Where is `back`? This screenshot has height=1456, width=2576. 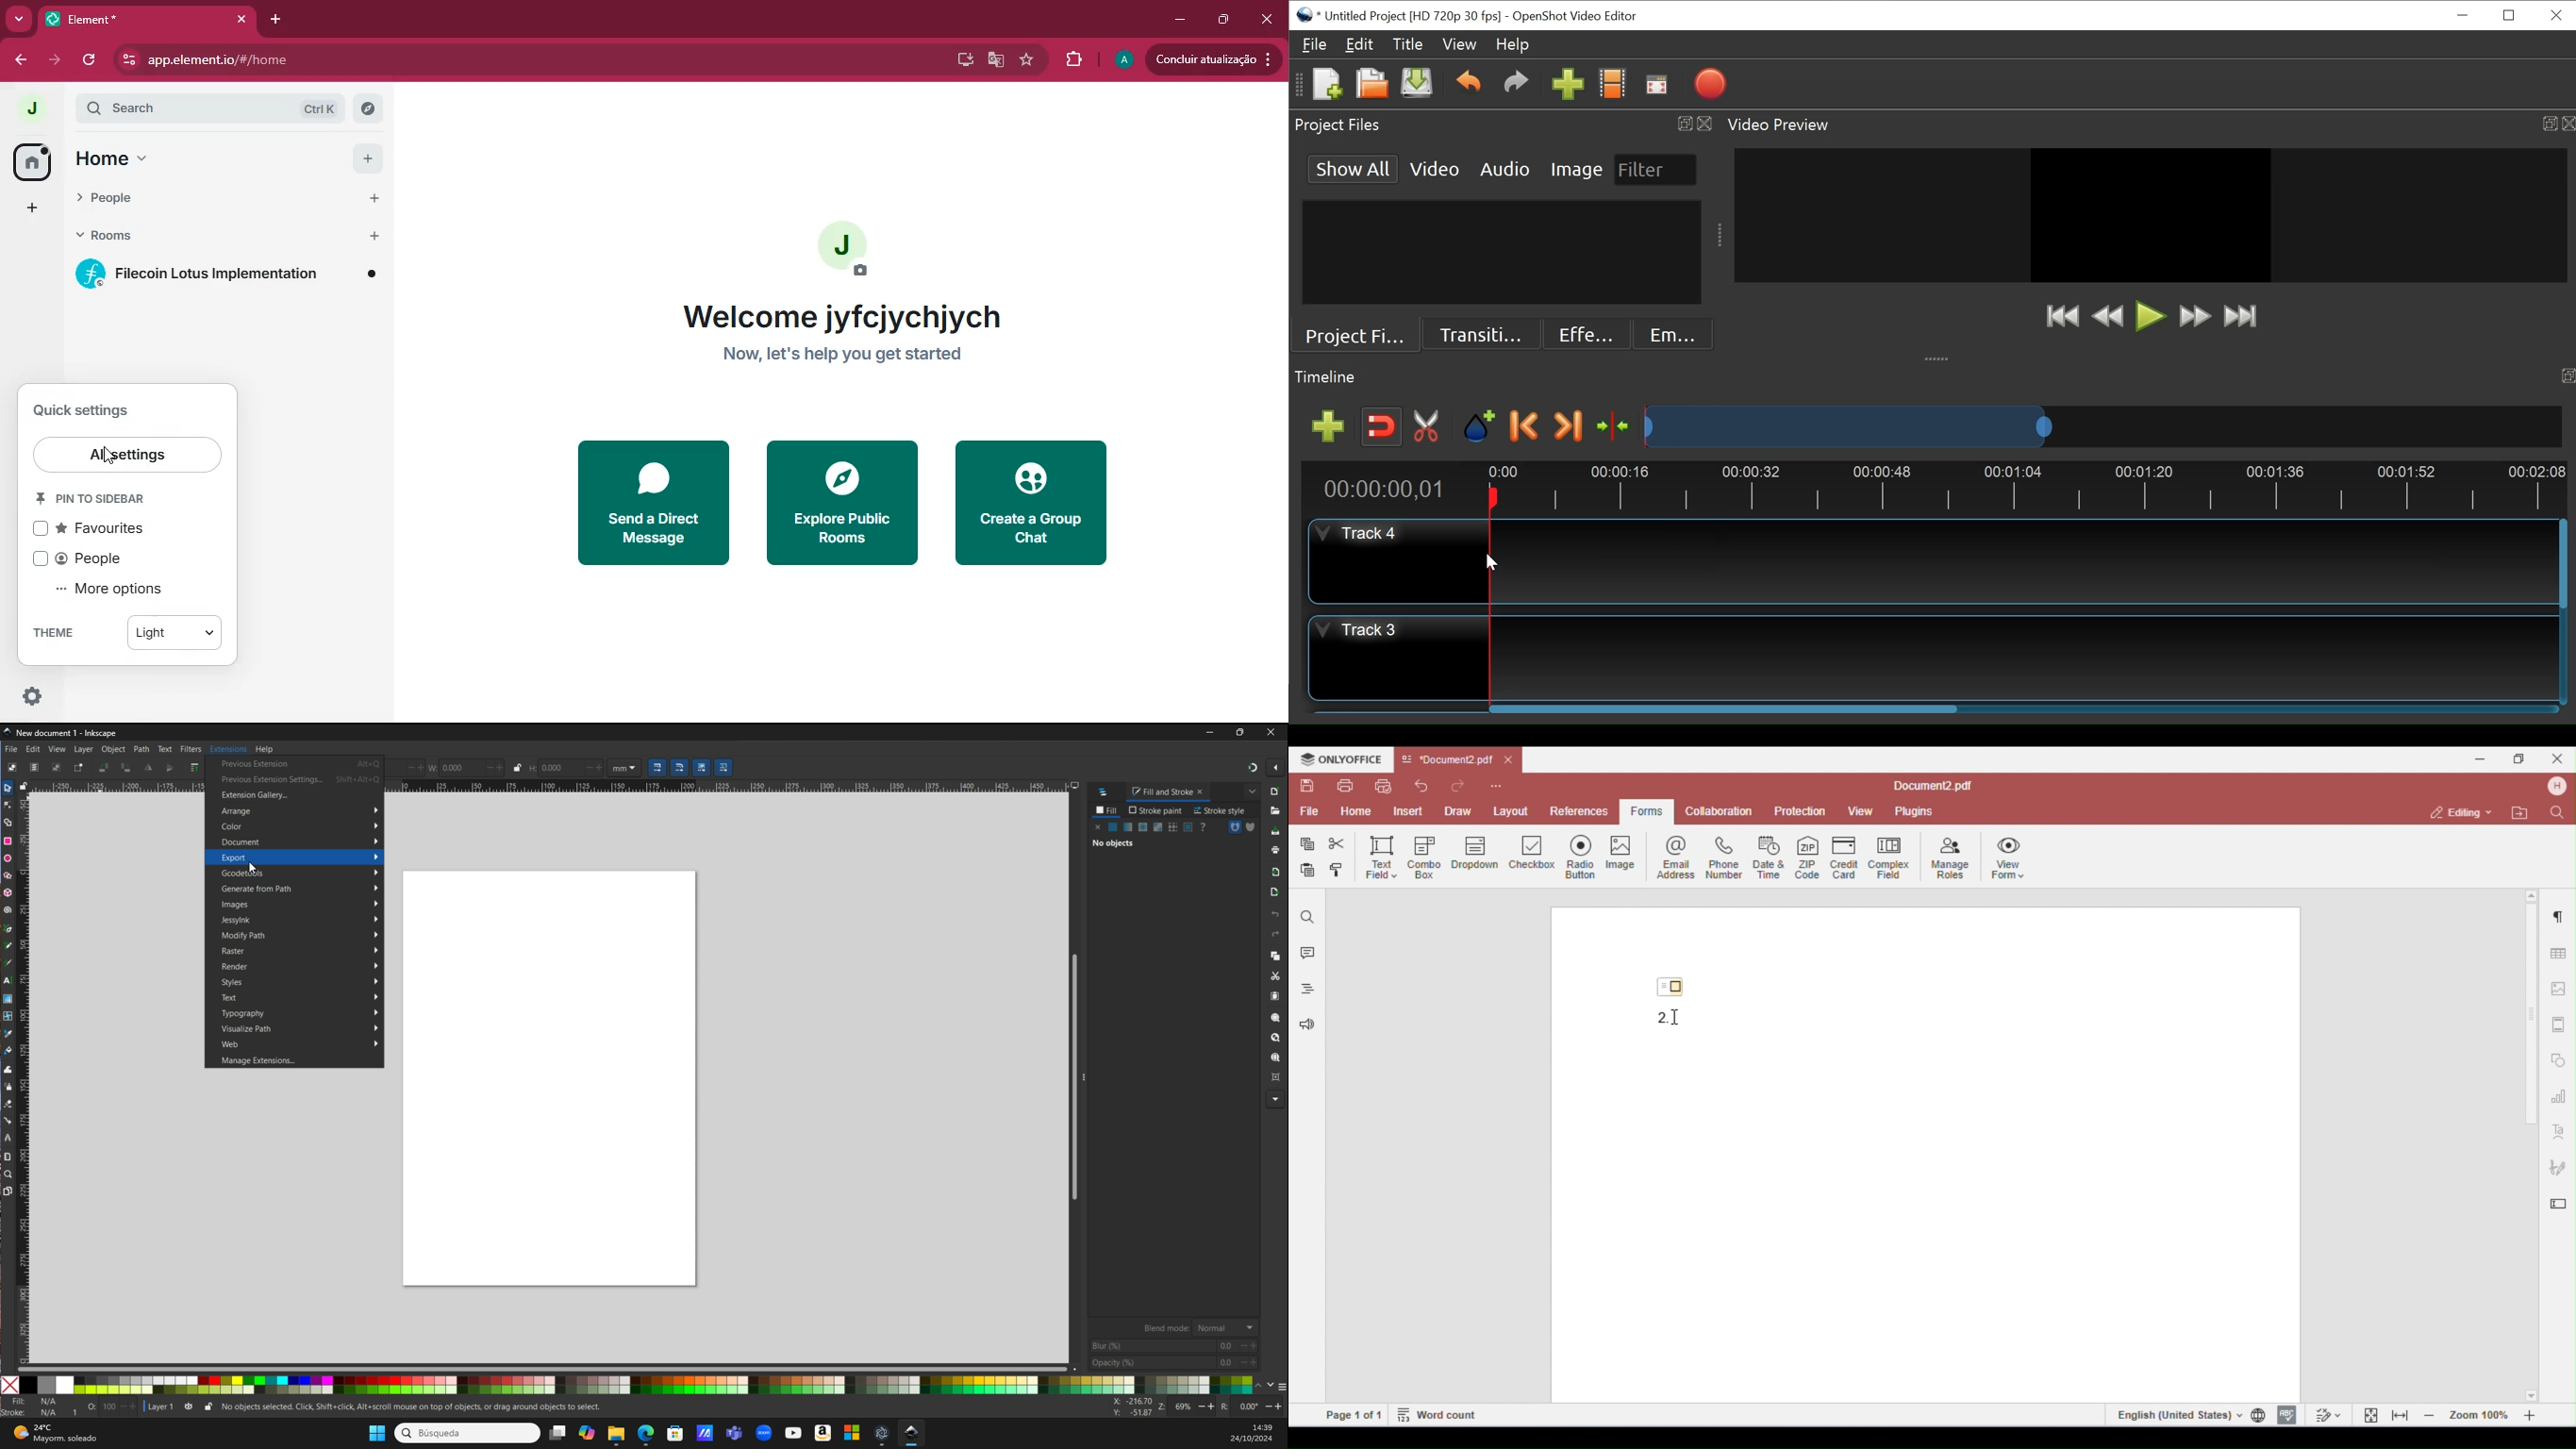
back is located at coordinates (18, 59).